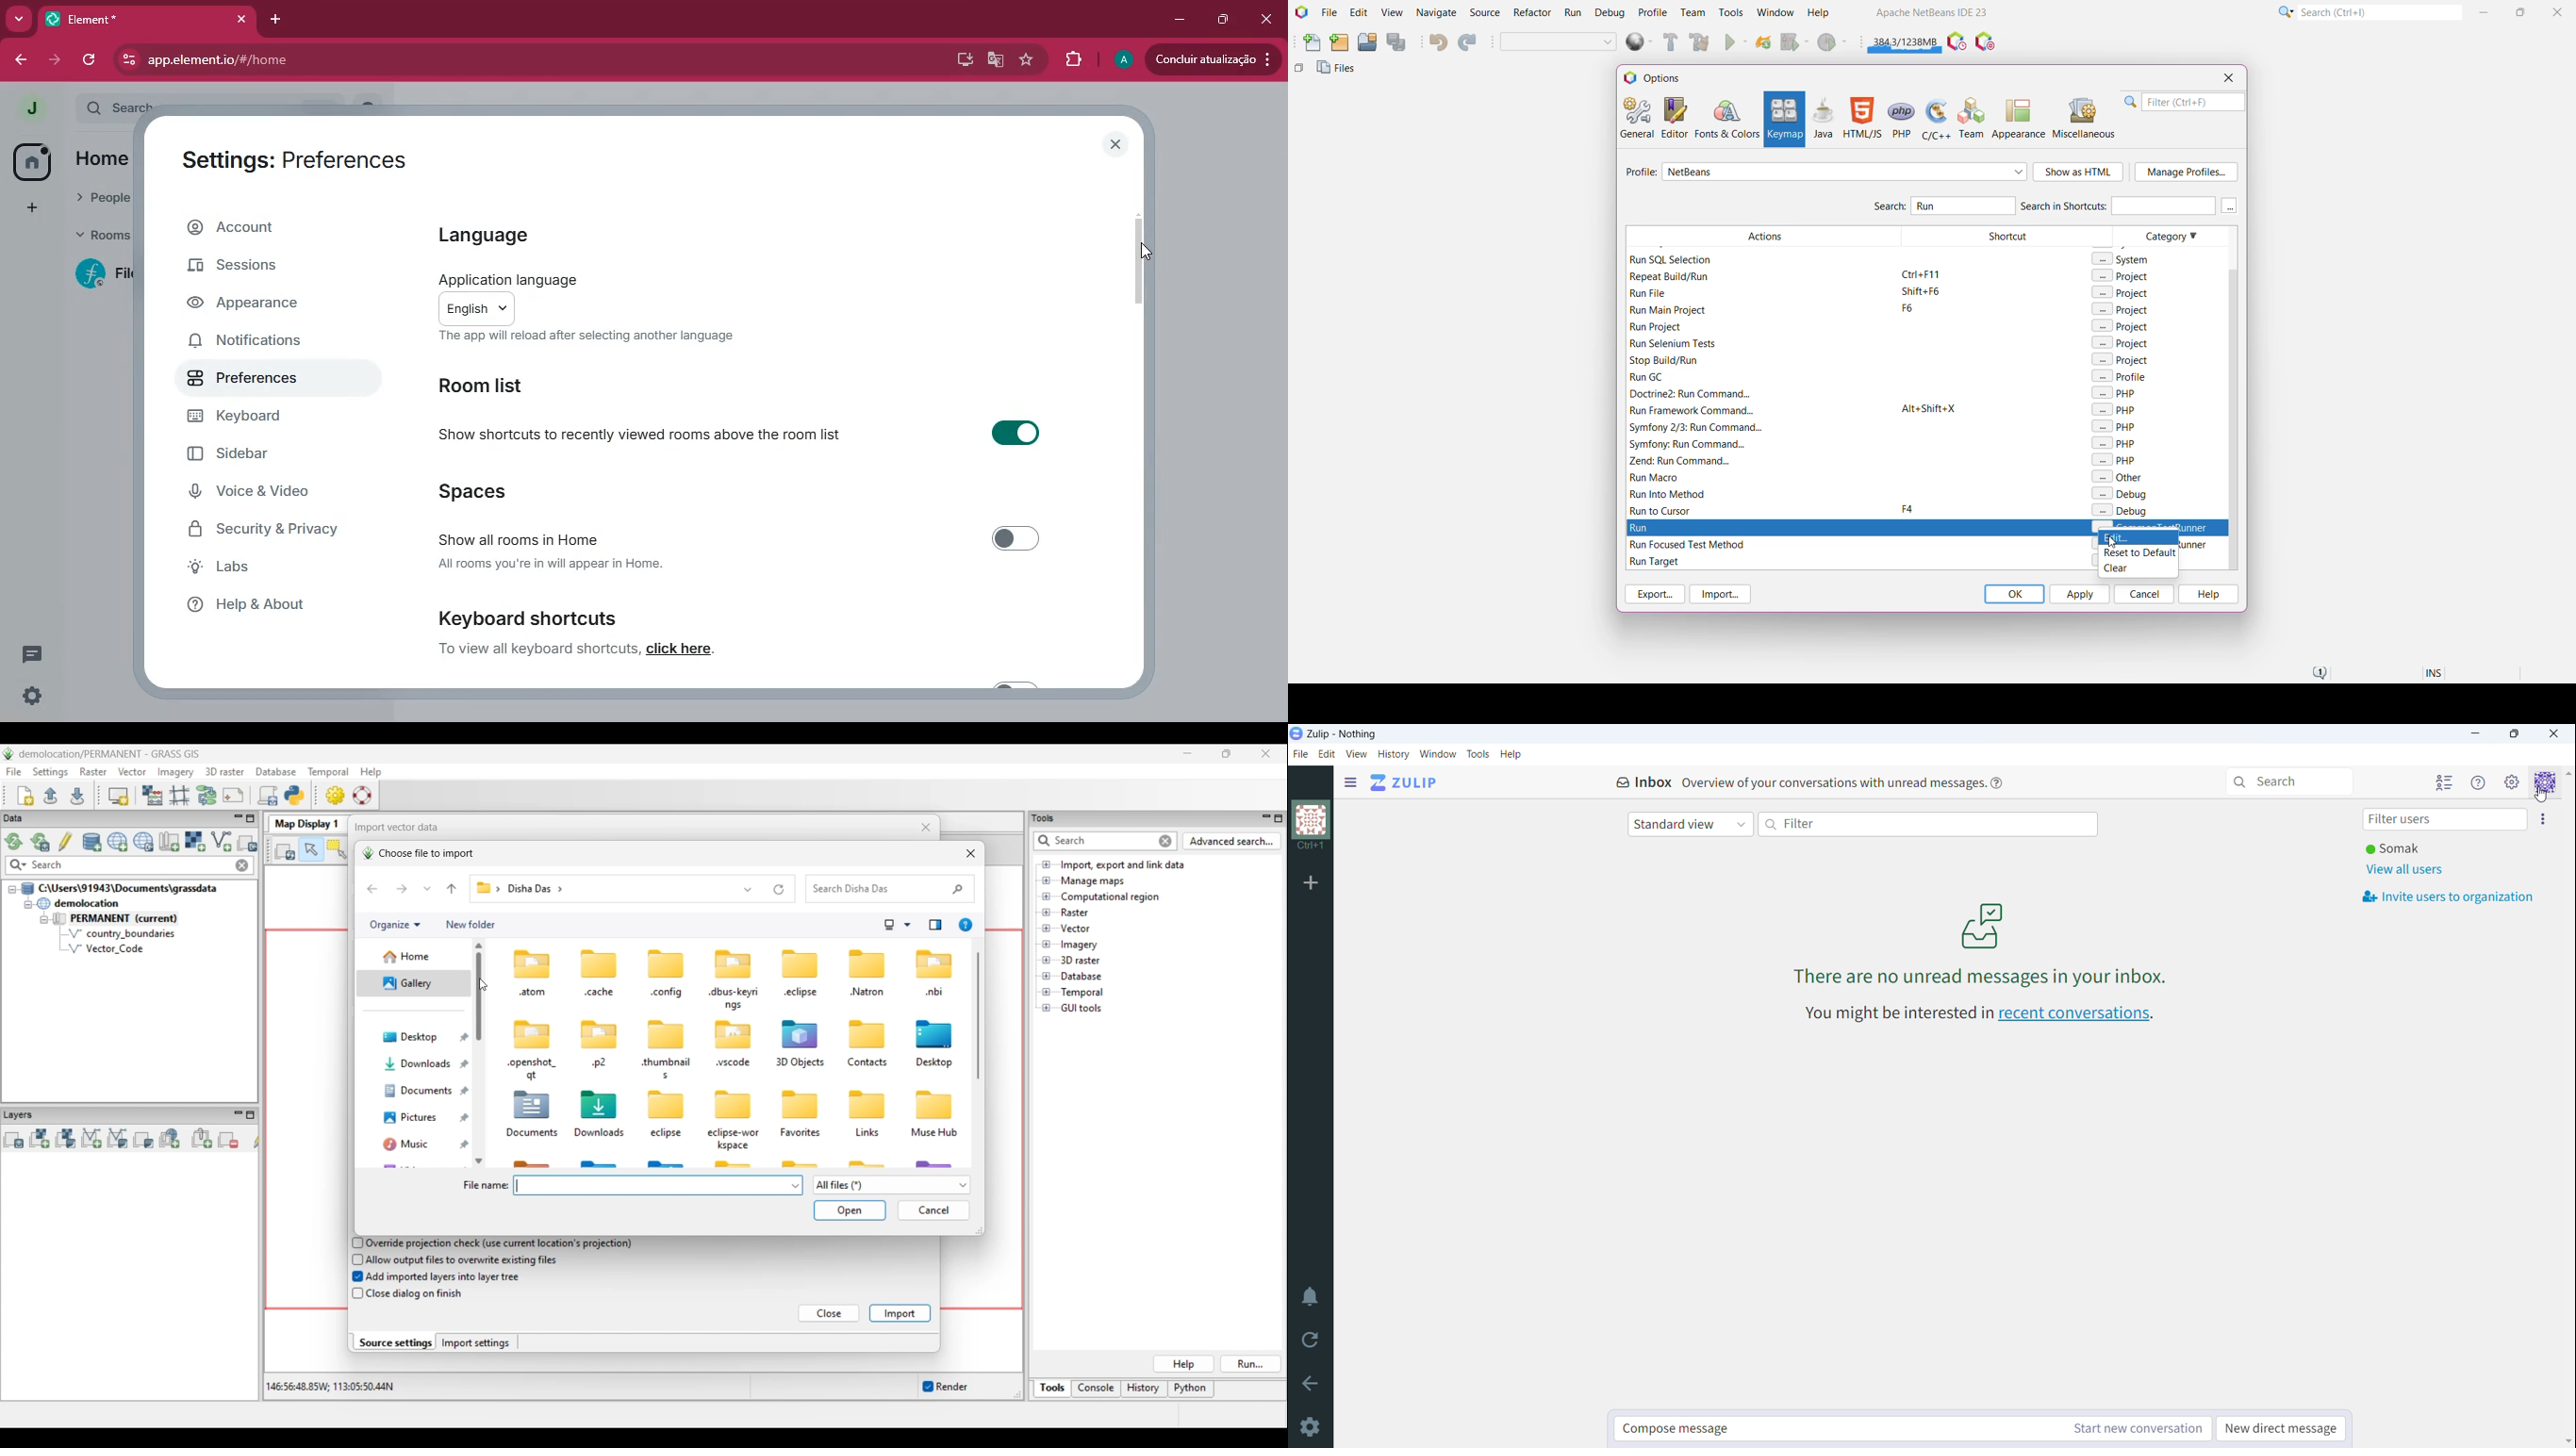 This screenshot has width=2576, height=1456. What do you see at coordinates (121, 20) in the screenshot?
I see `tab` at bounding box center [121, 20].